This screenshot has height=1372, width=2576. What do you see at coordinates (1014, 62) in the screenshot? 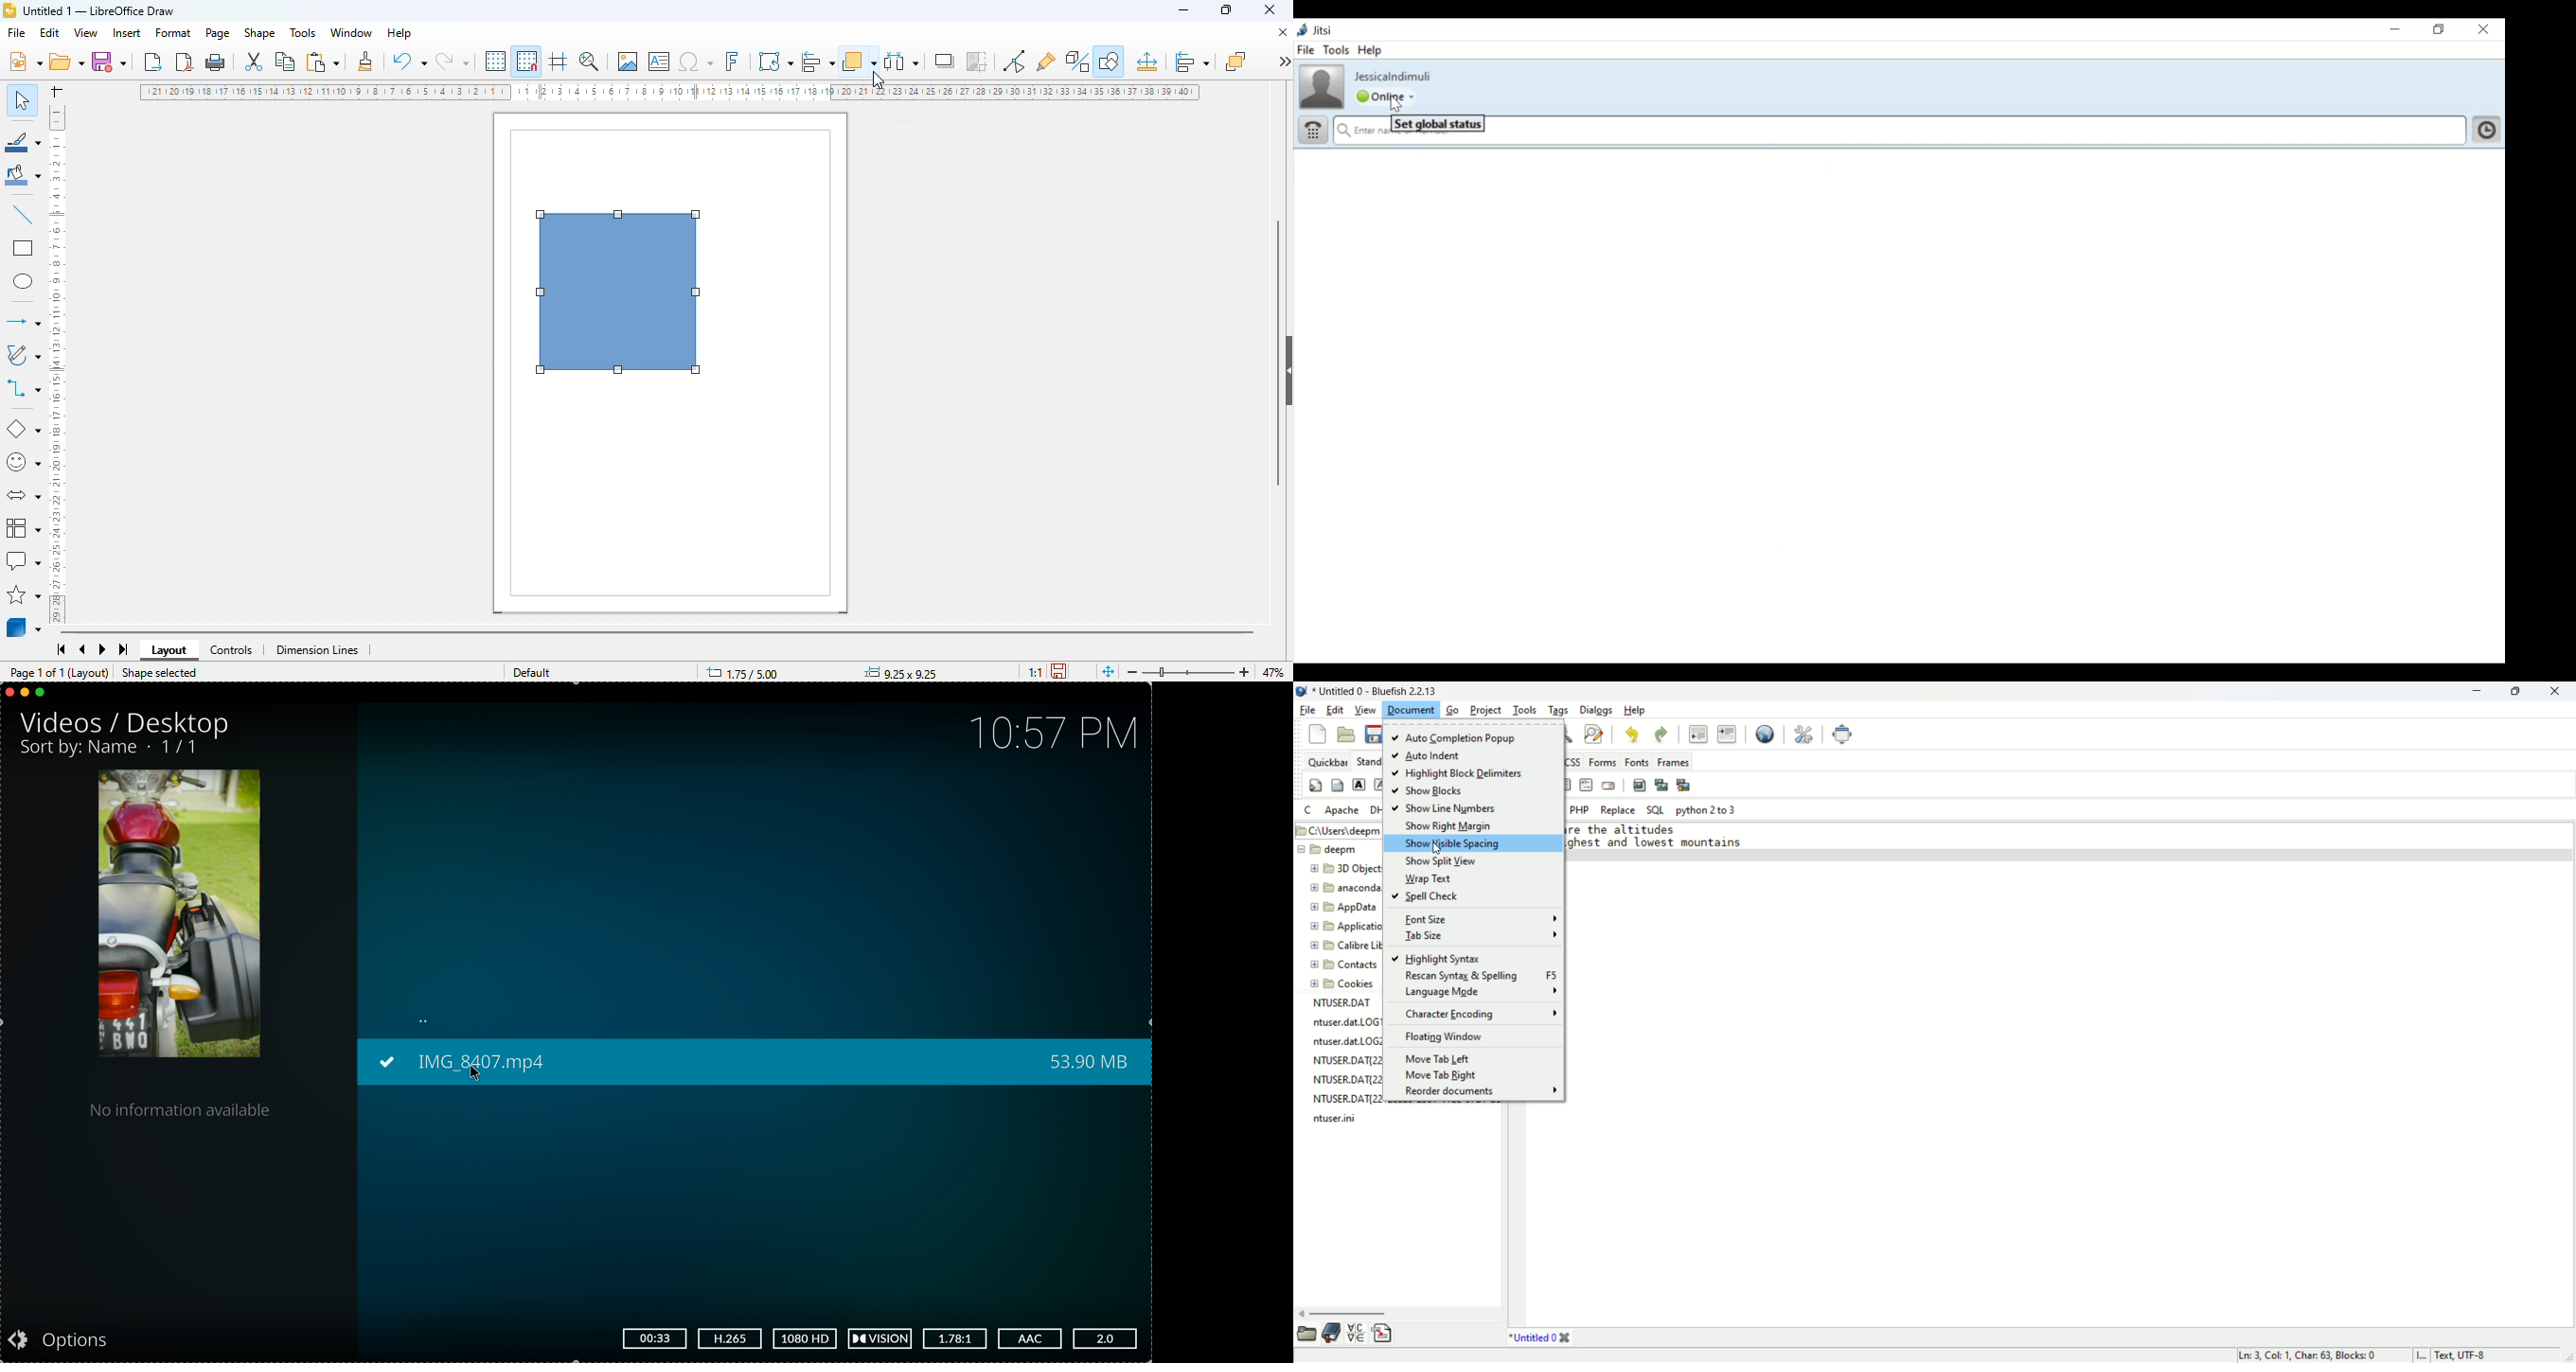
I see `toggle point edit mode` at bounding box center [1014, 62].